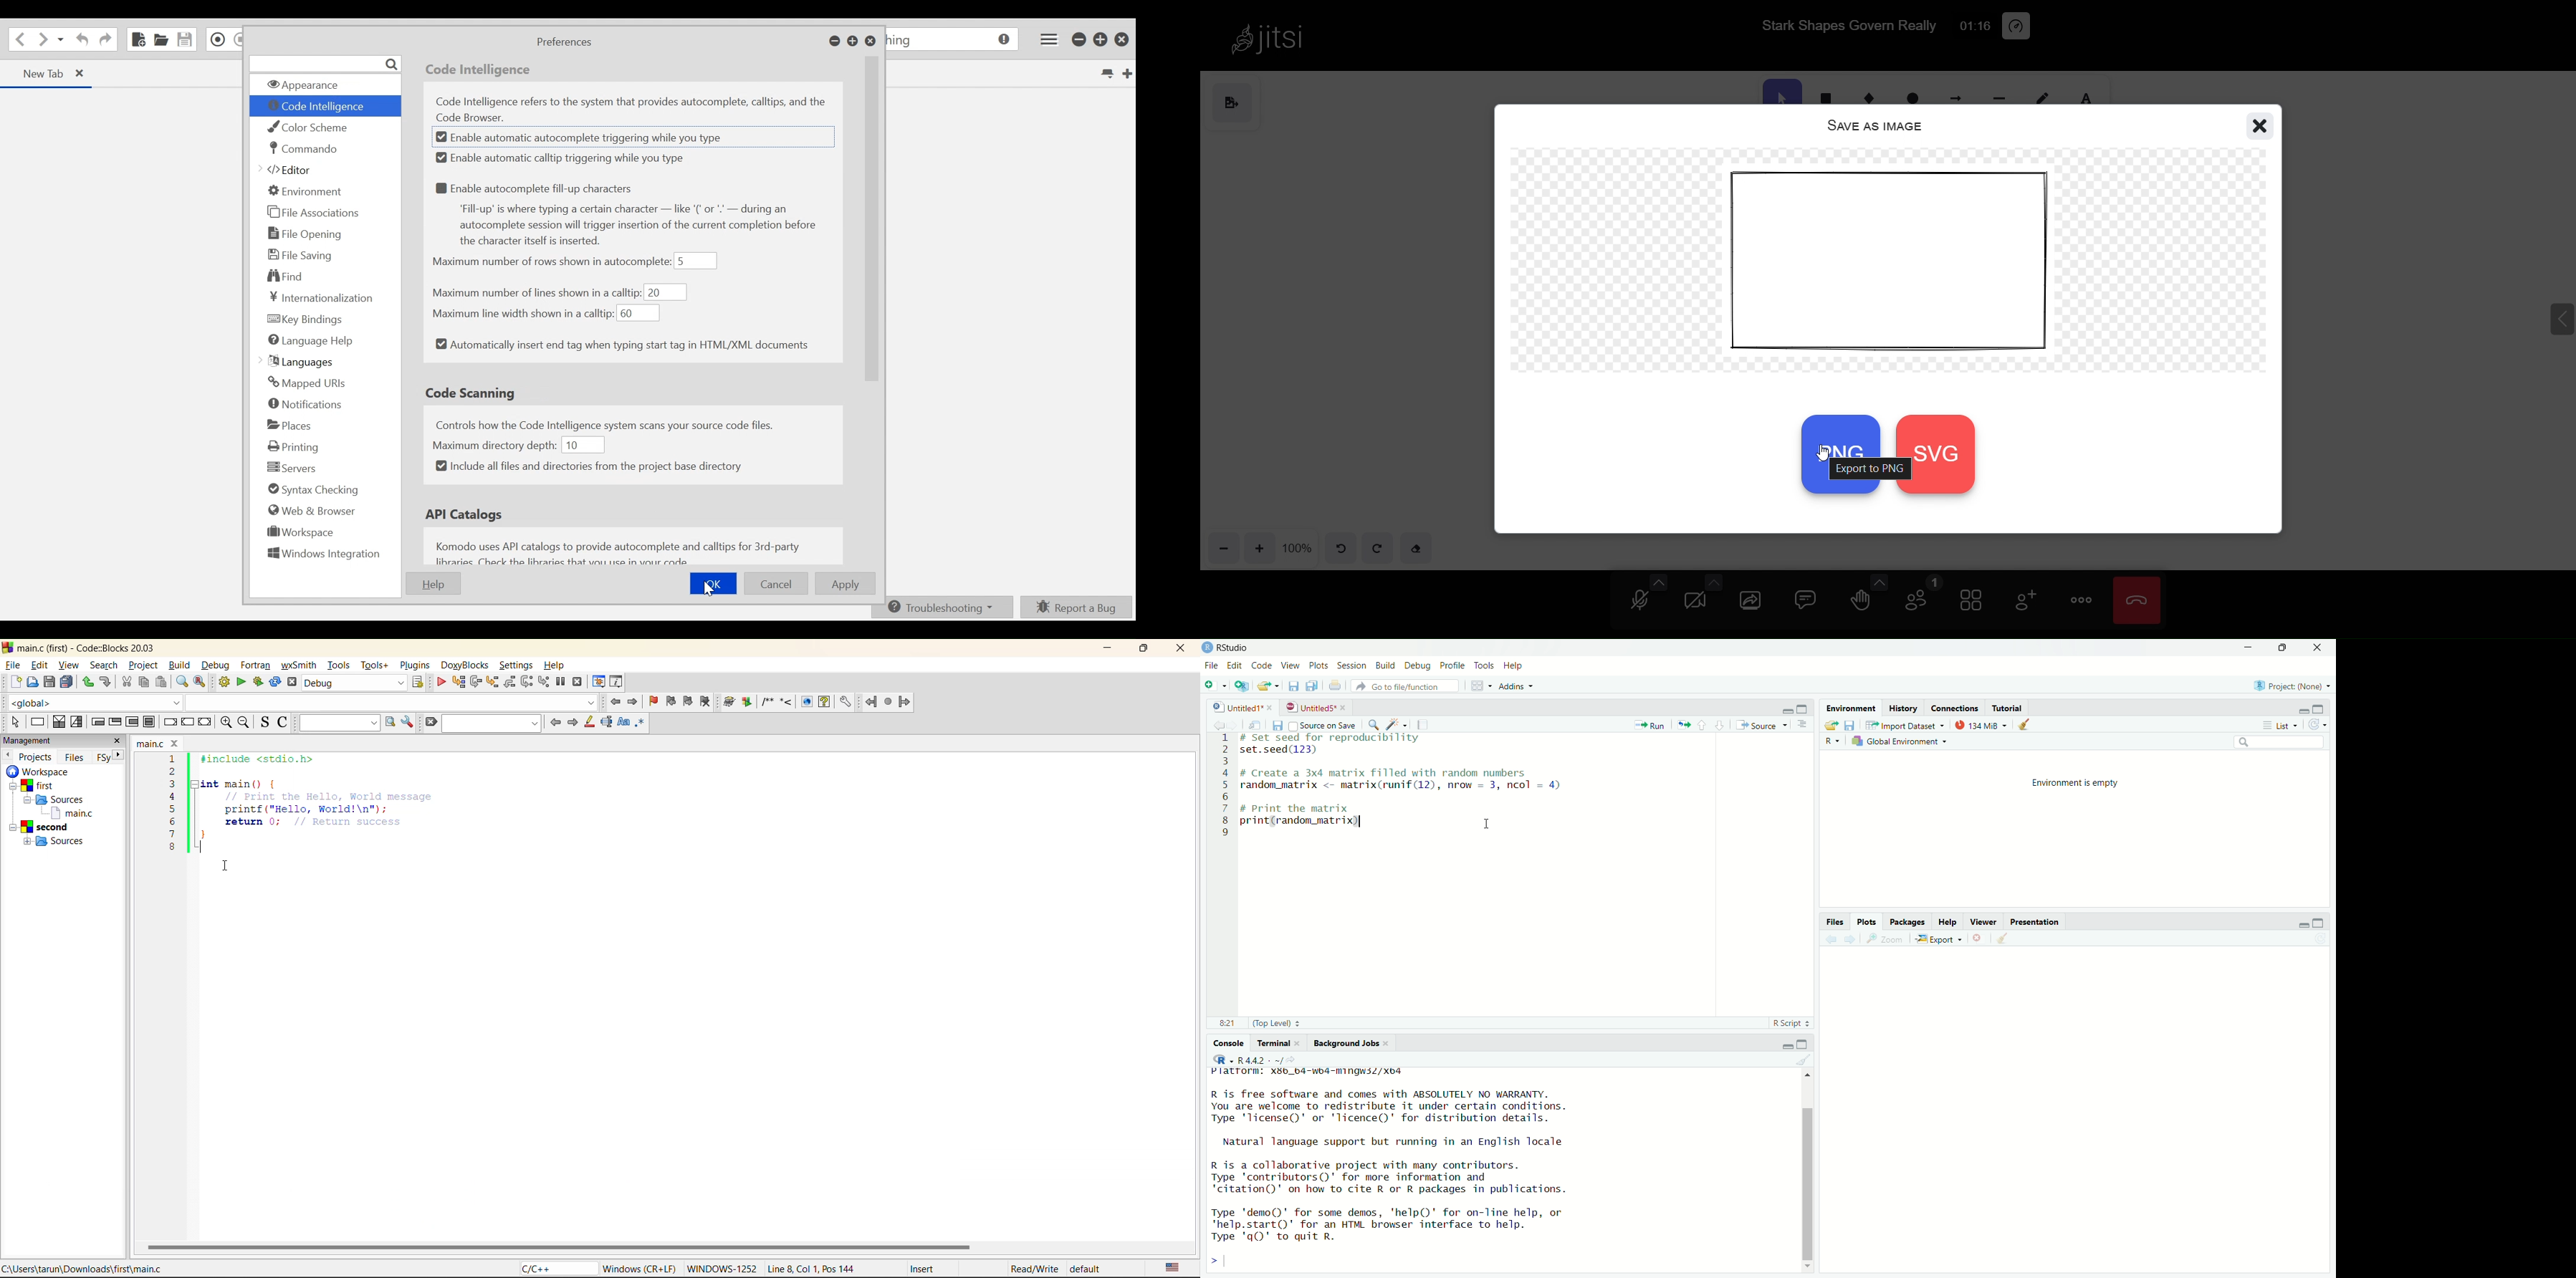 The height and width of the screenshot is (1288, 2576). Describe the element at coordinates (2286, 650) in the screenshot. I see `maximise` at that location.